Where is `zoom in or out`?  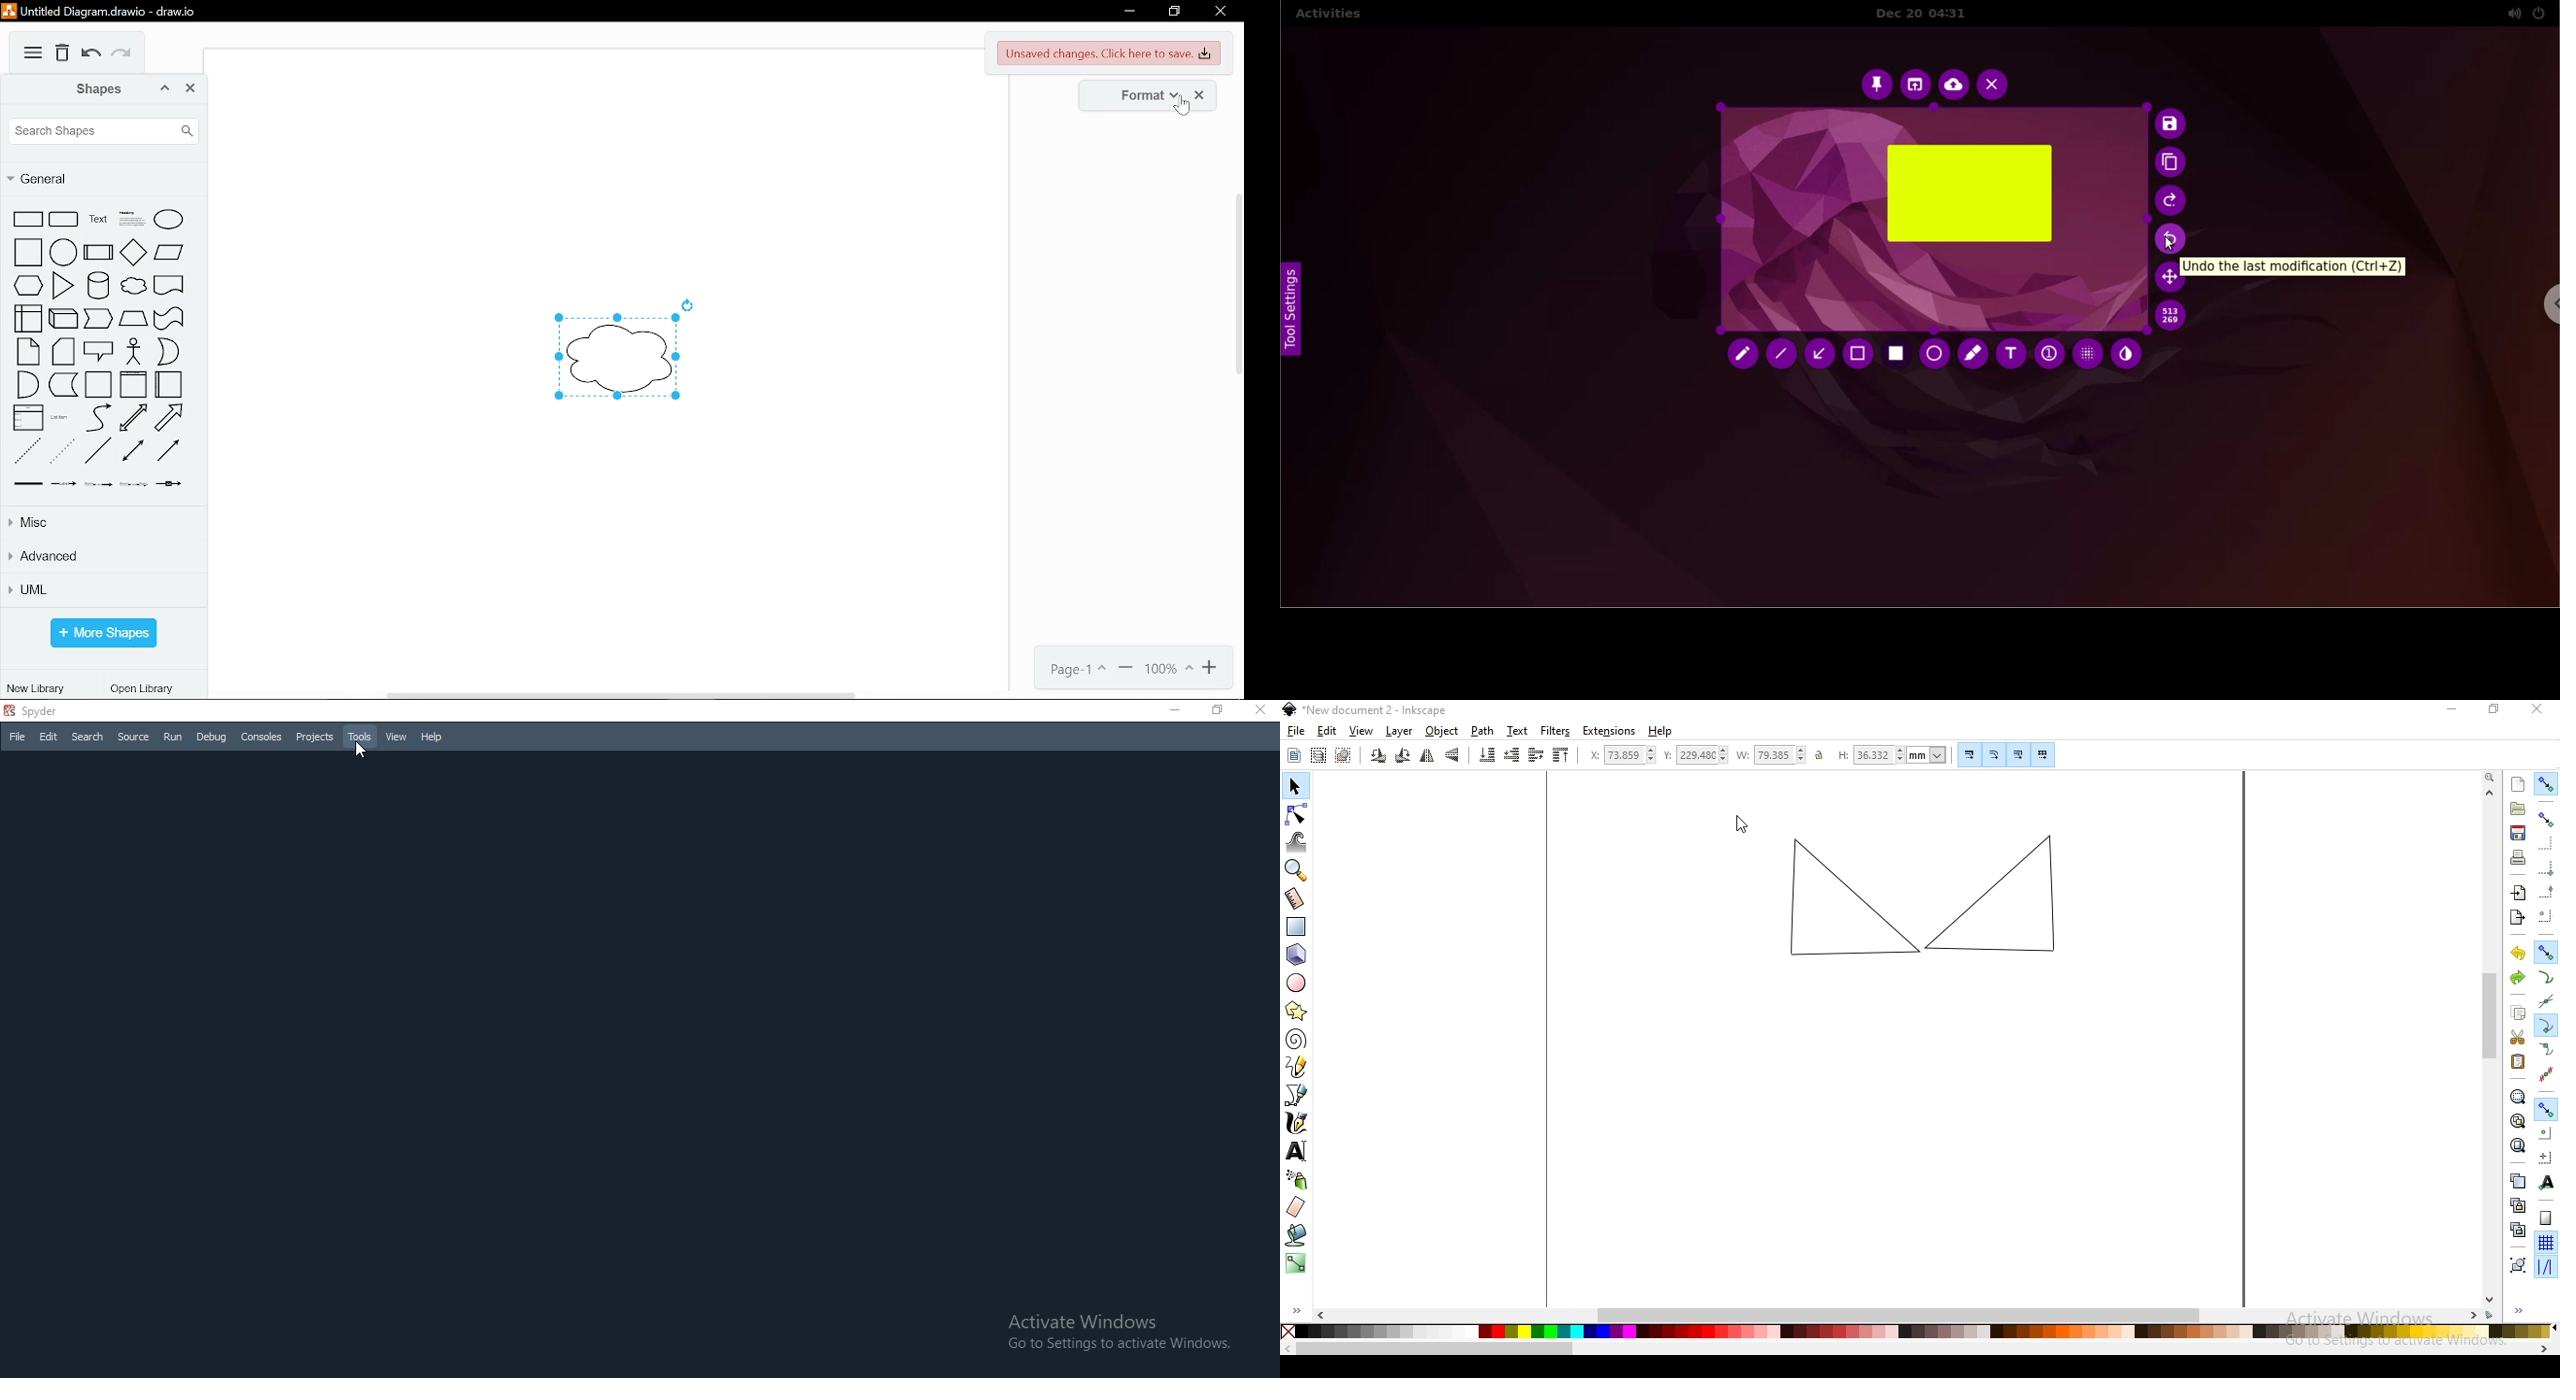
zoom in or out is located at coordinates (1296, 871).